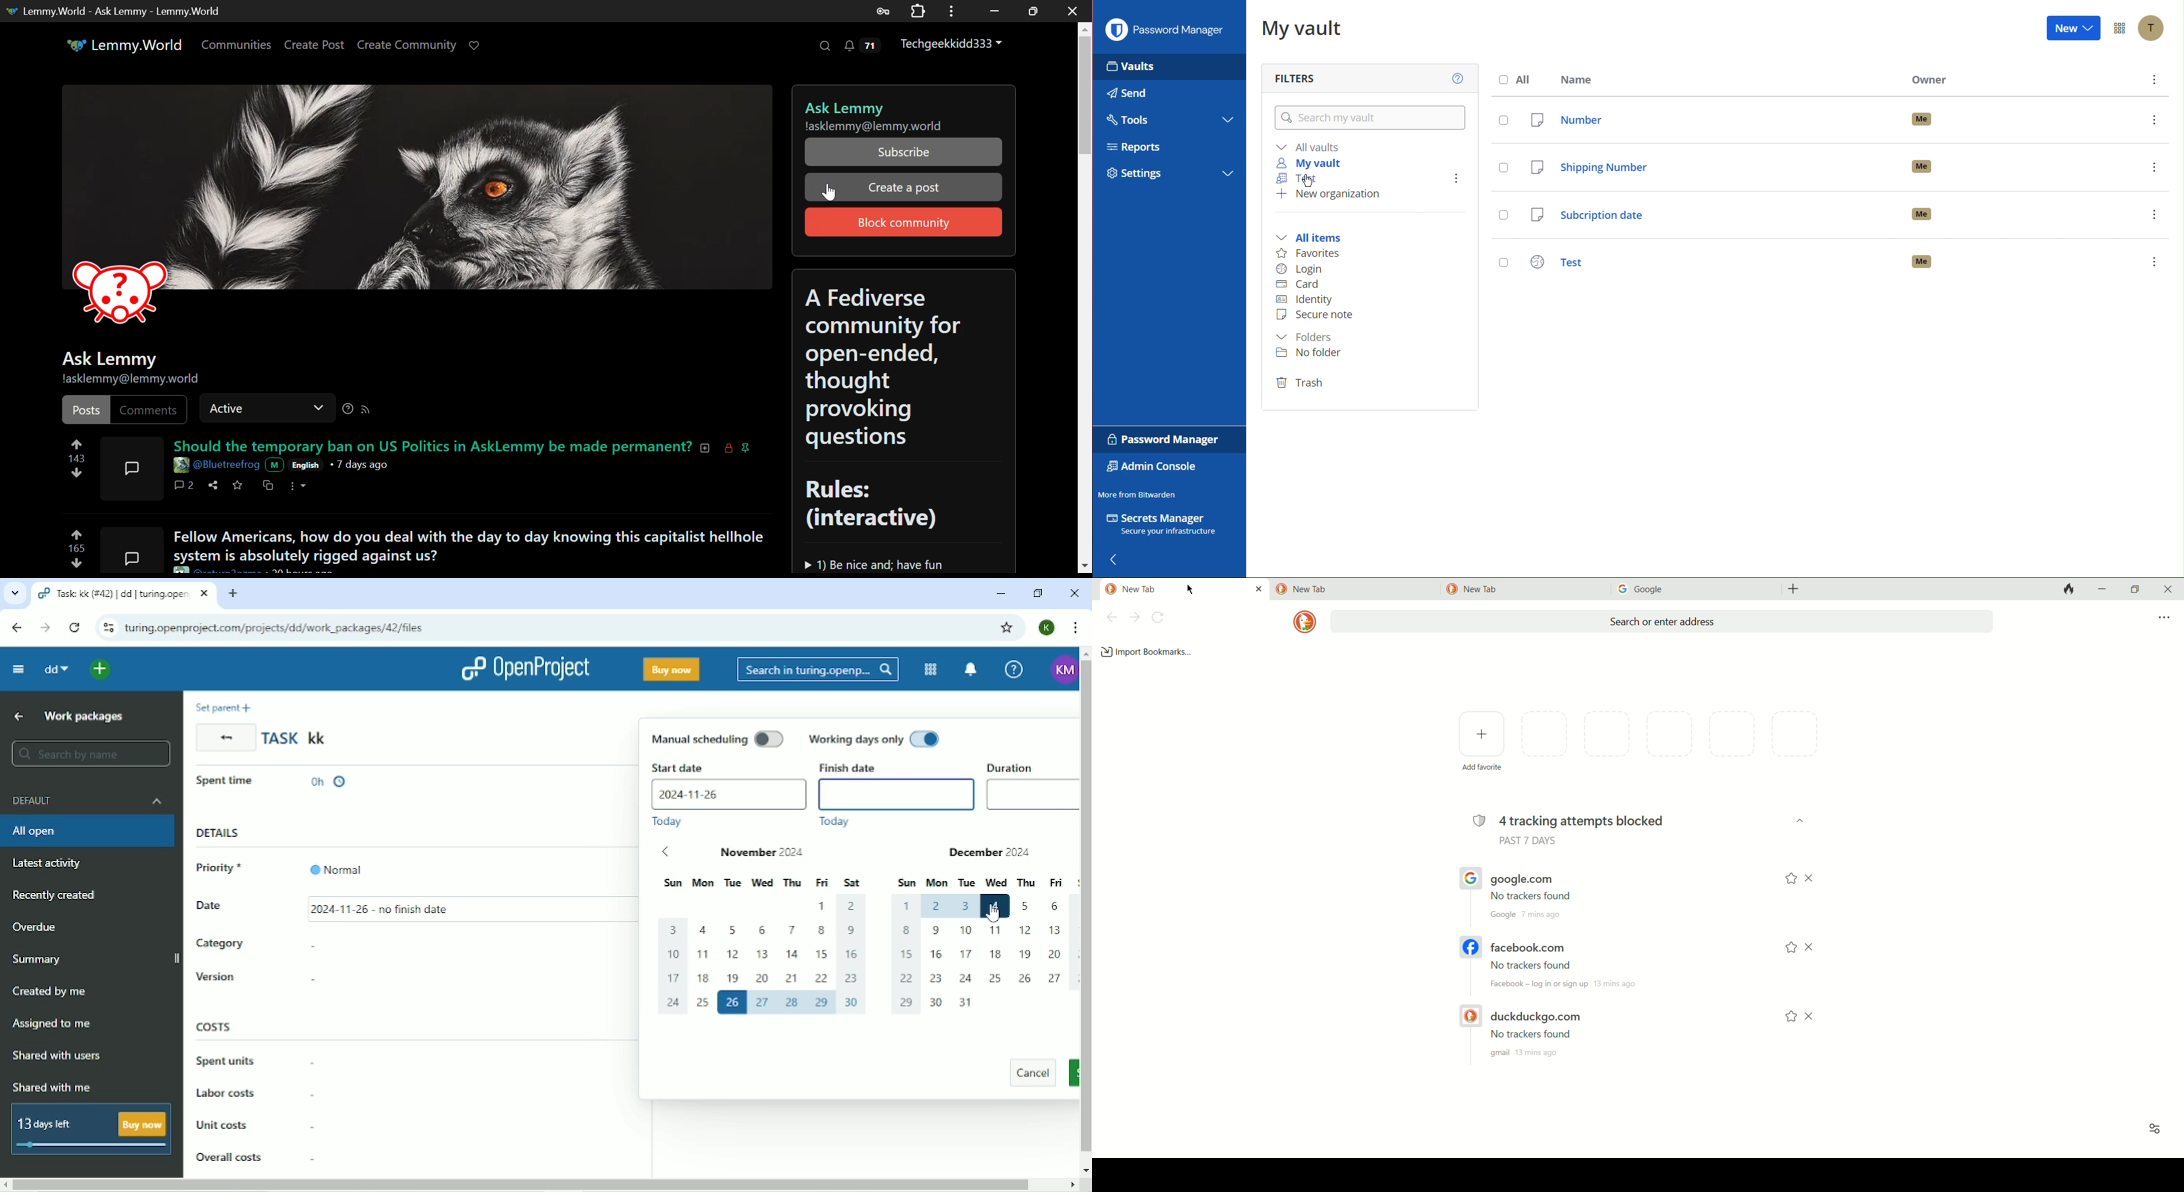 This screenshot has width=2184, height=1204. What do you see at coordinates (882, 11) in the screenshot?
I see `Saved Password Data` at bounding box center [882, 11].